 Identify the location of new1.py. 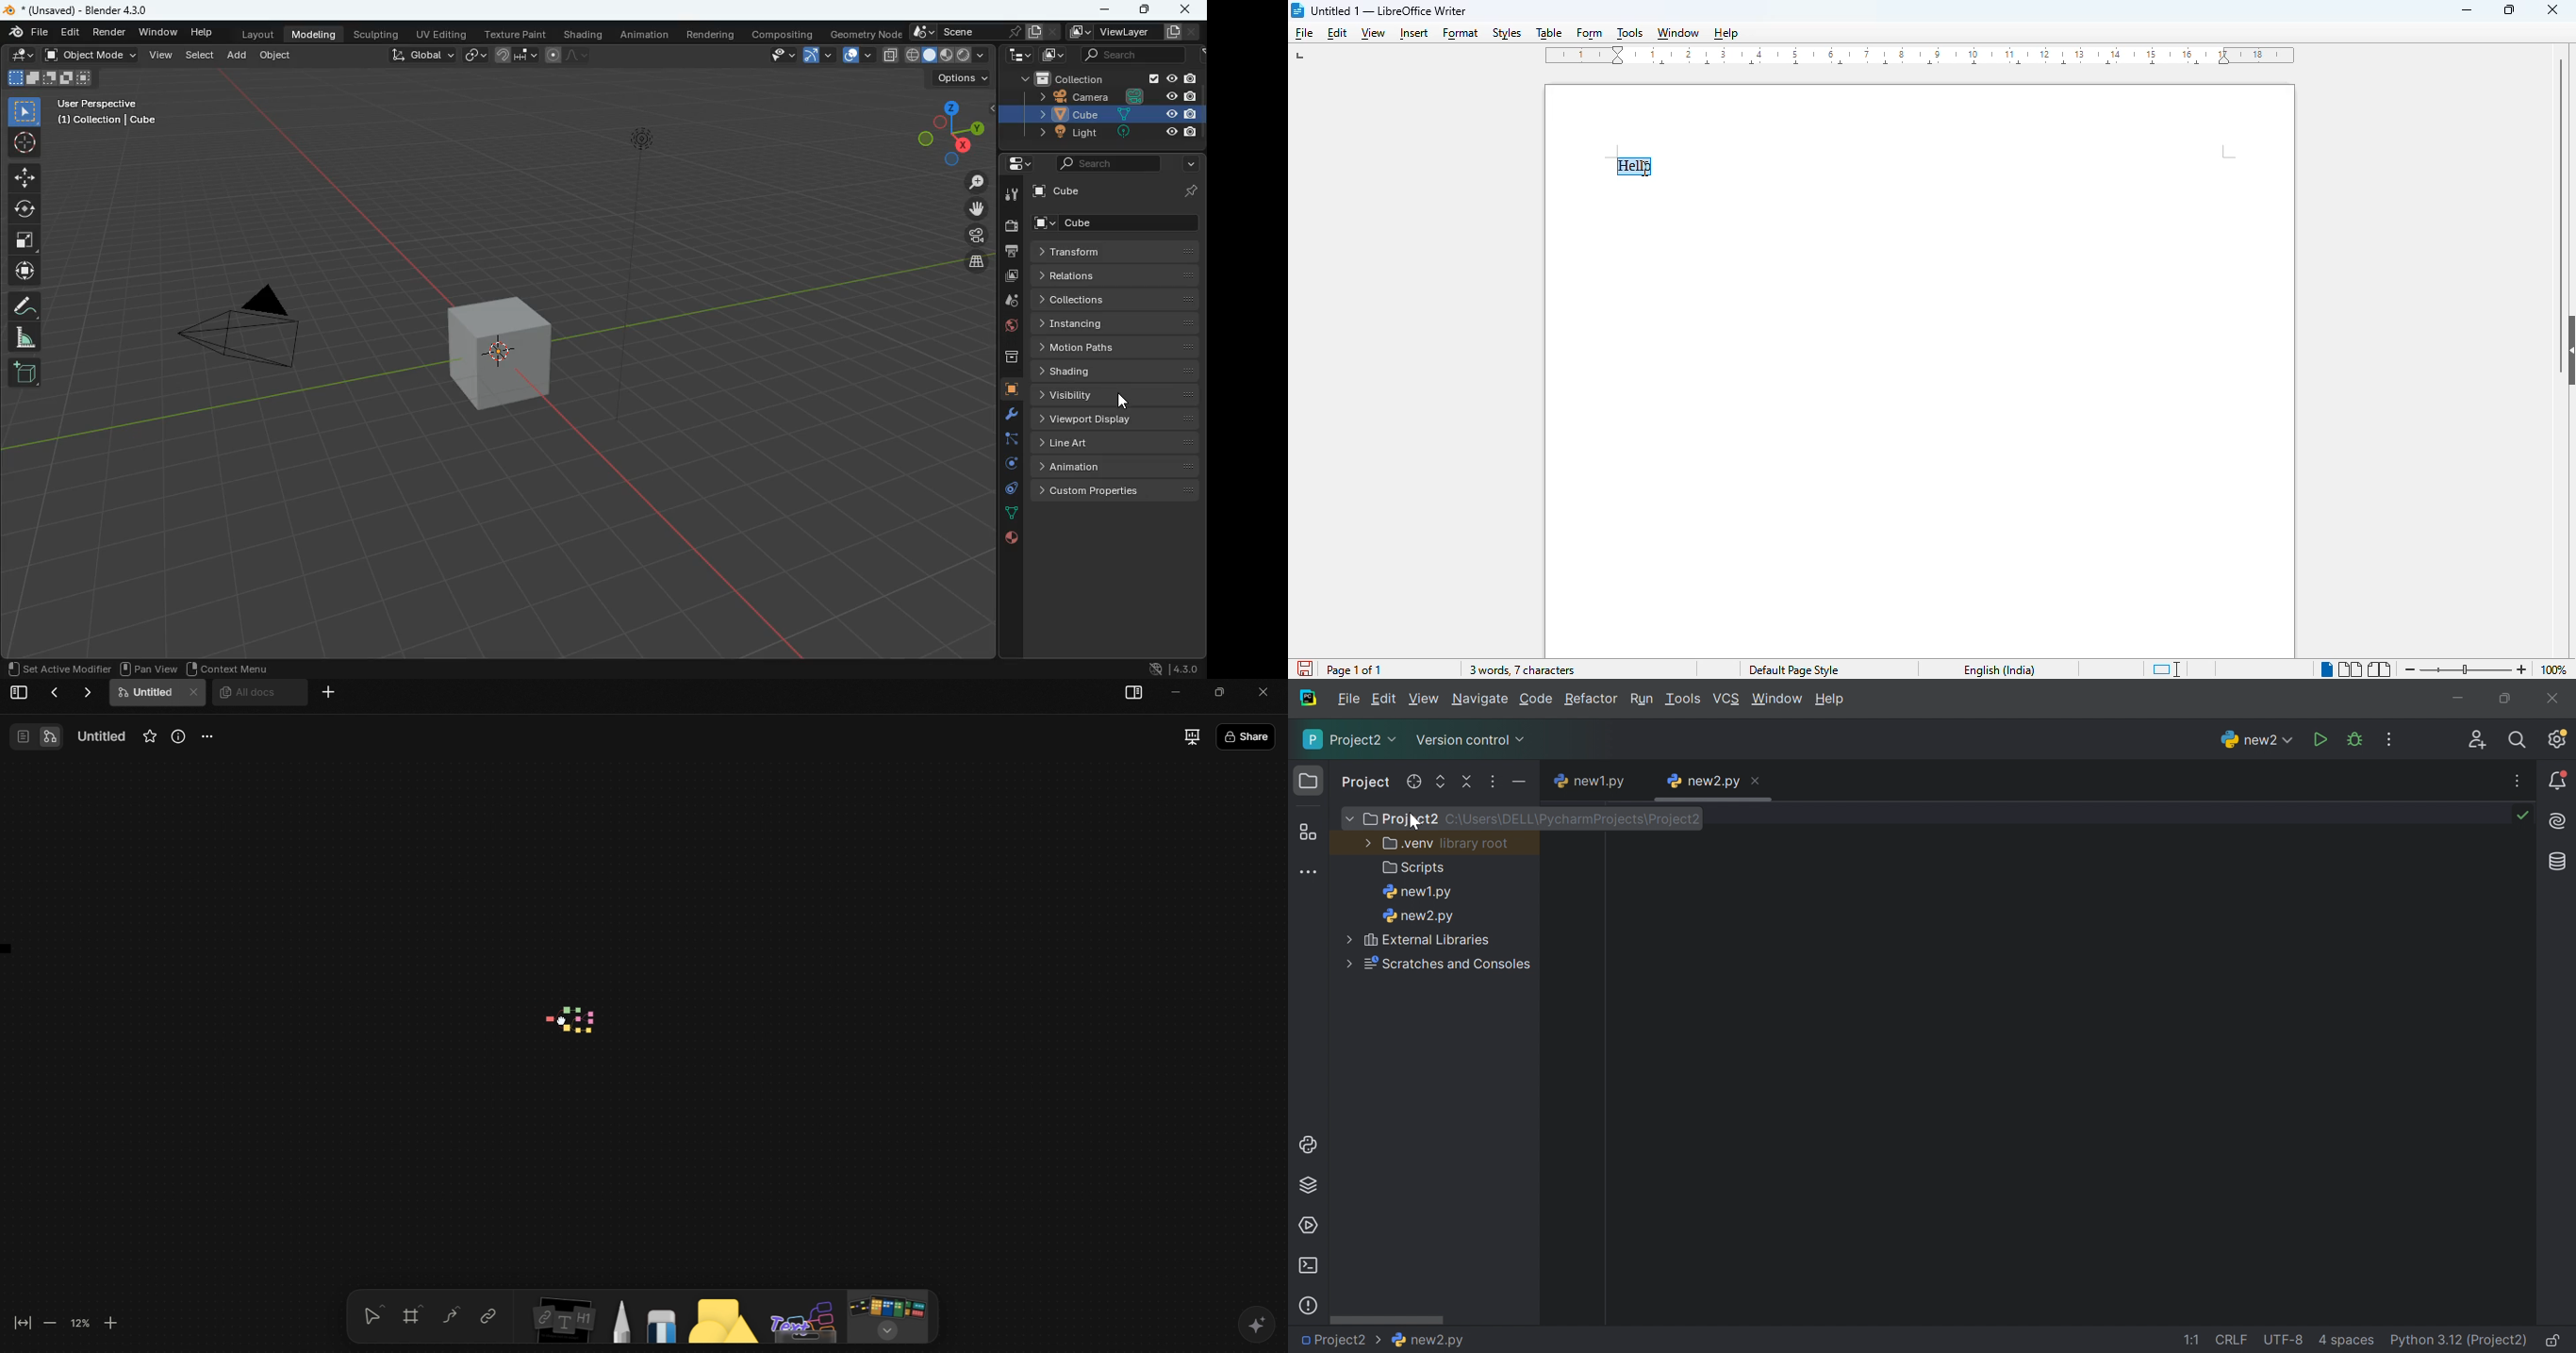
(1419, 892).